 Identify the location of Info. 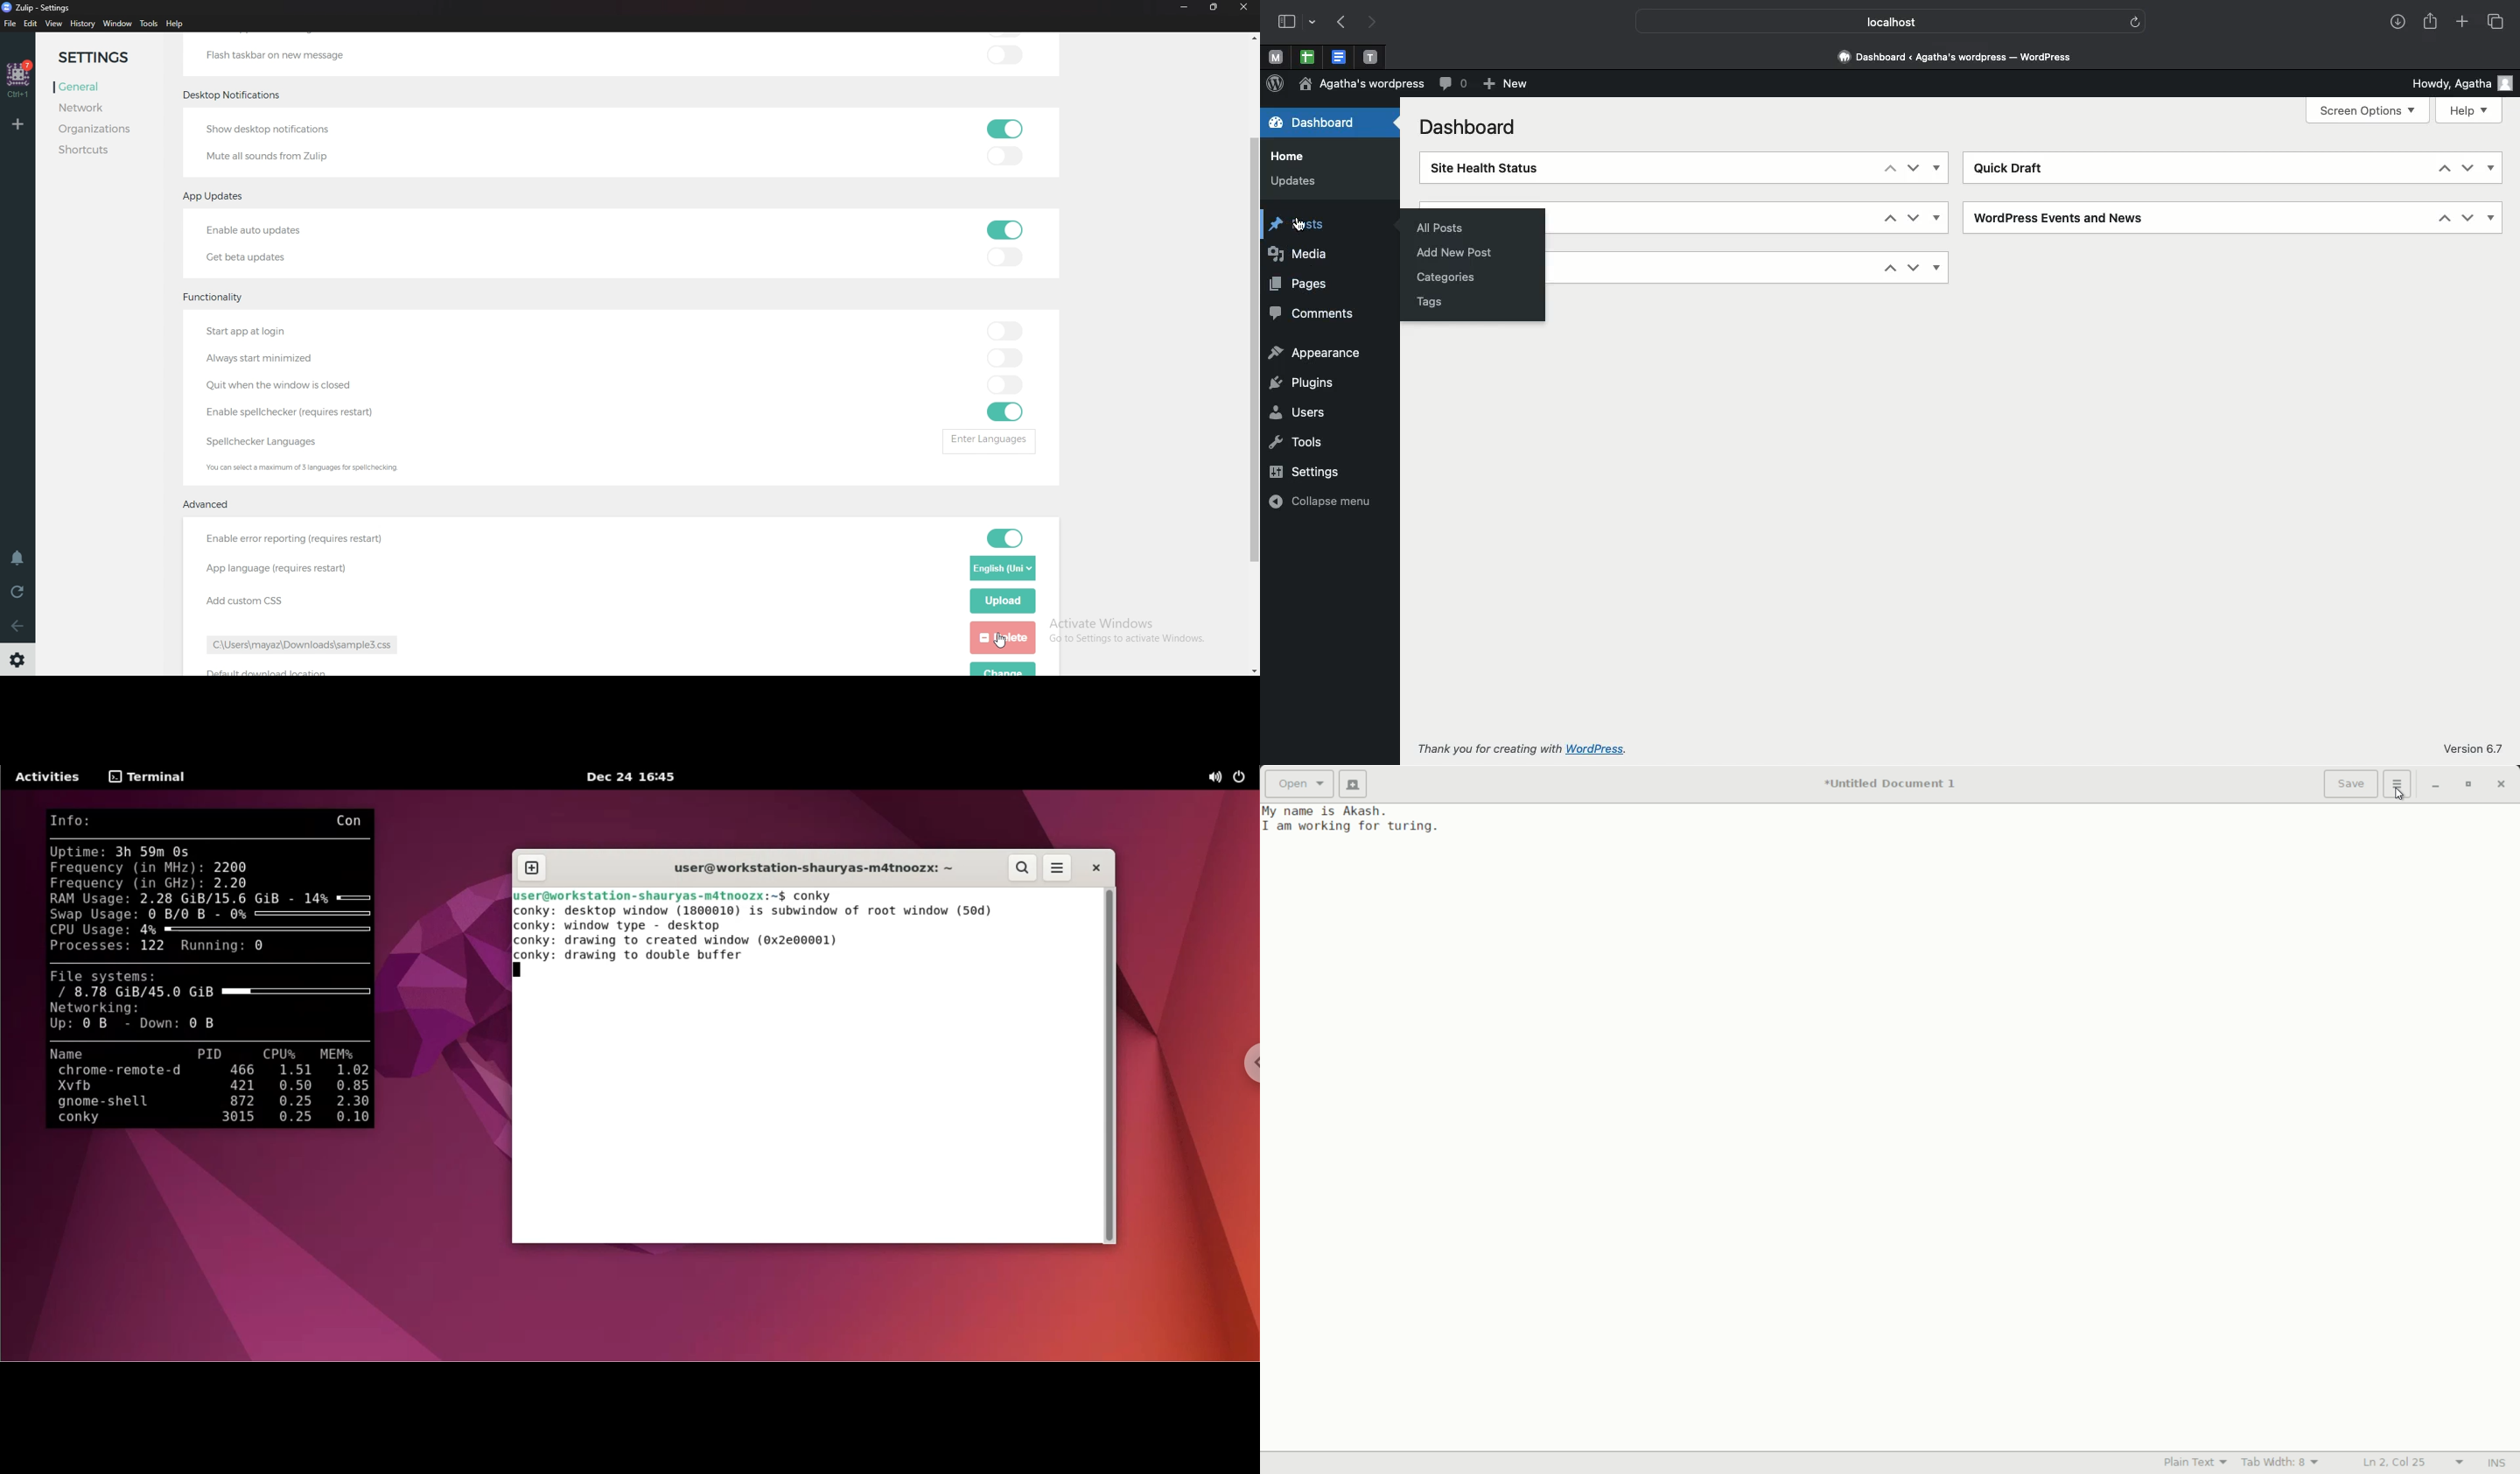
(309, 468).